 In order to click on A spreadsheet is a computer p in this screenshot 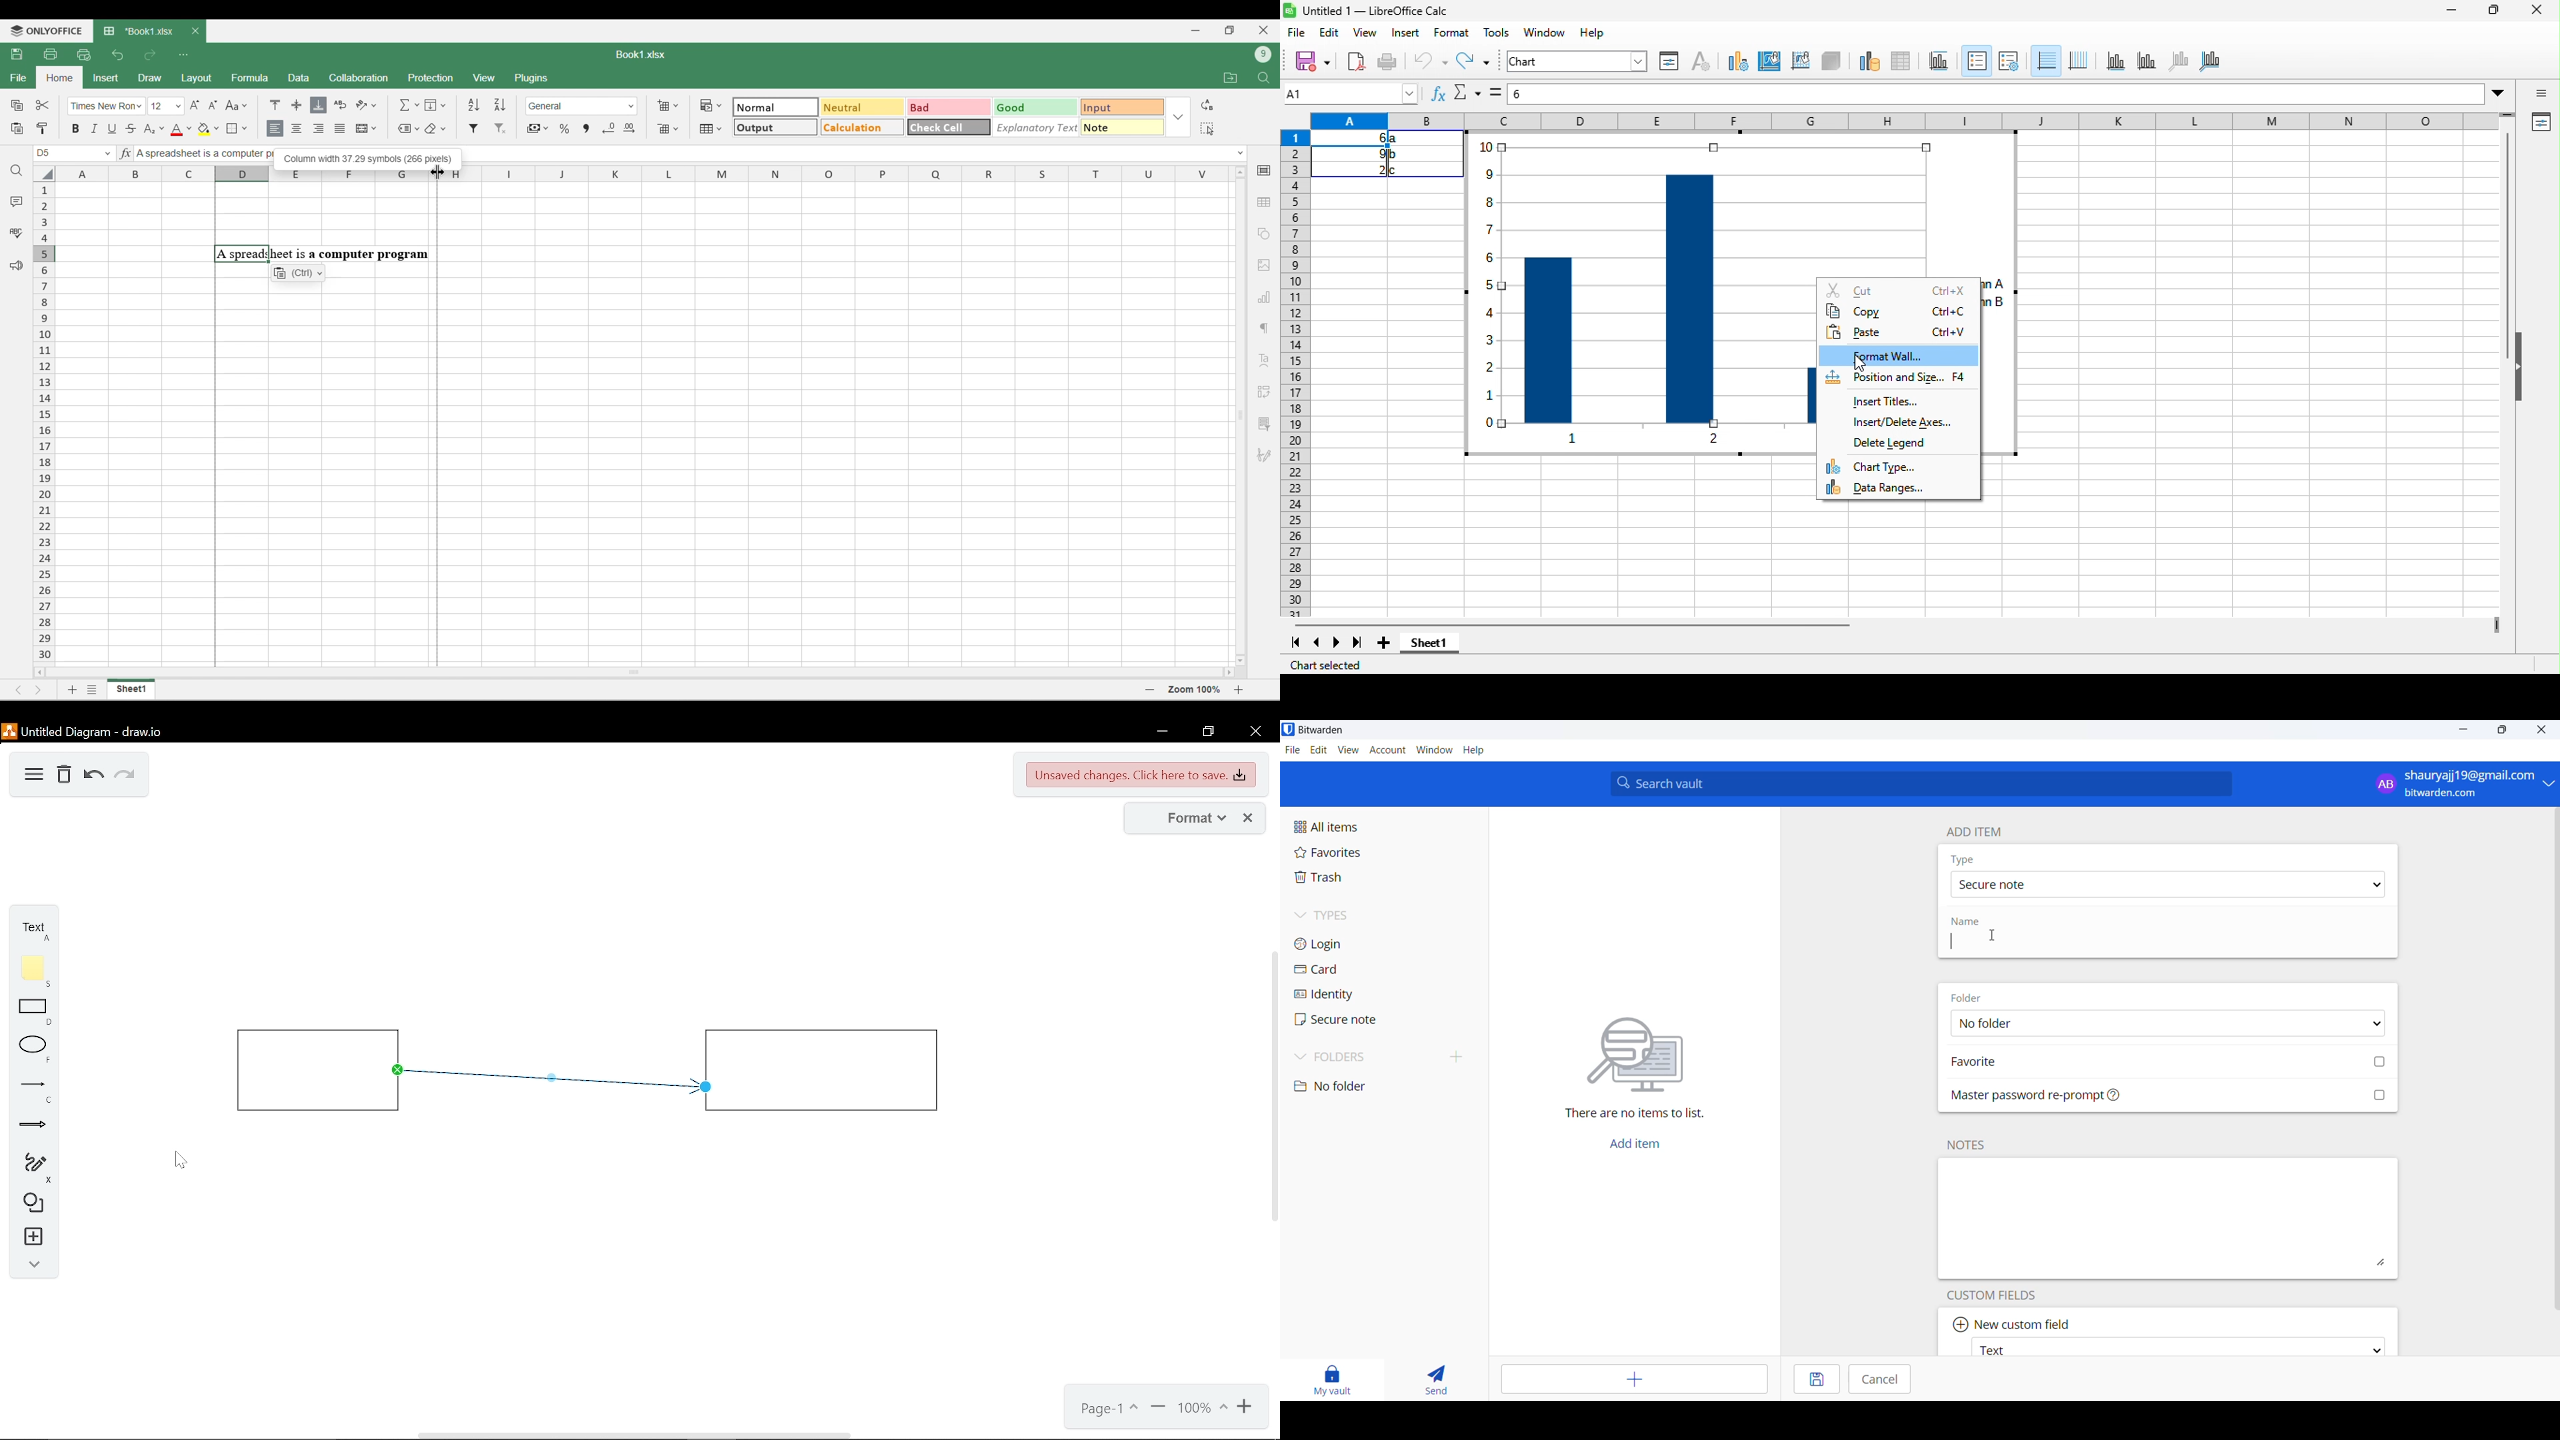, I will do `click(201, 155)`.